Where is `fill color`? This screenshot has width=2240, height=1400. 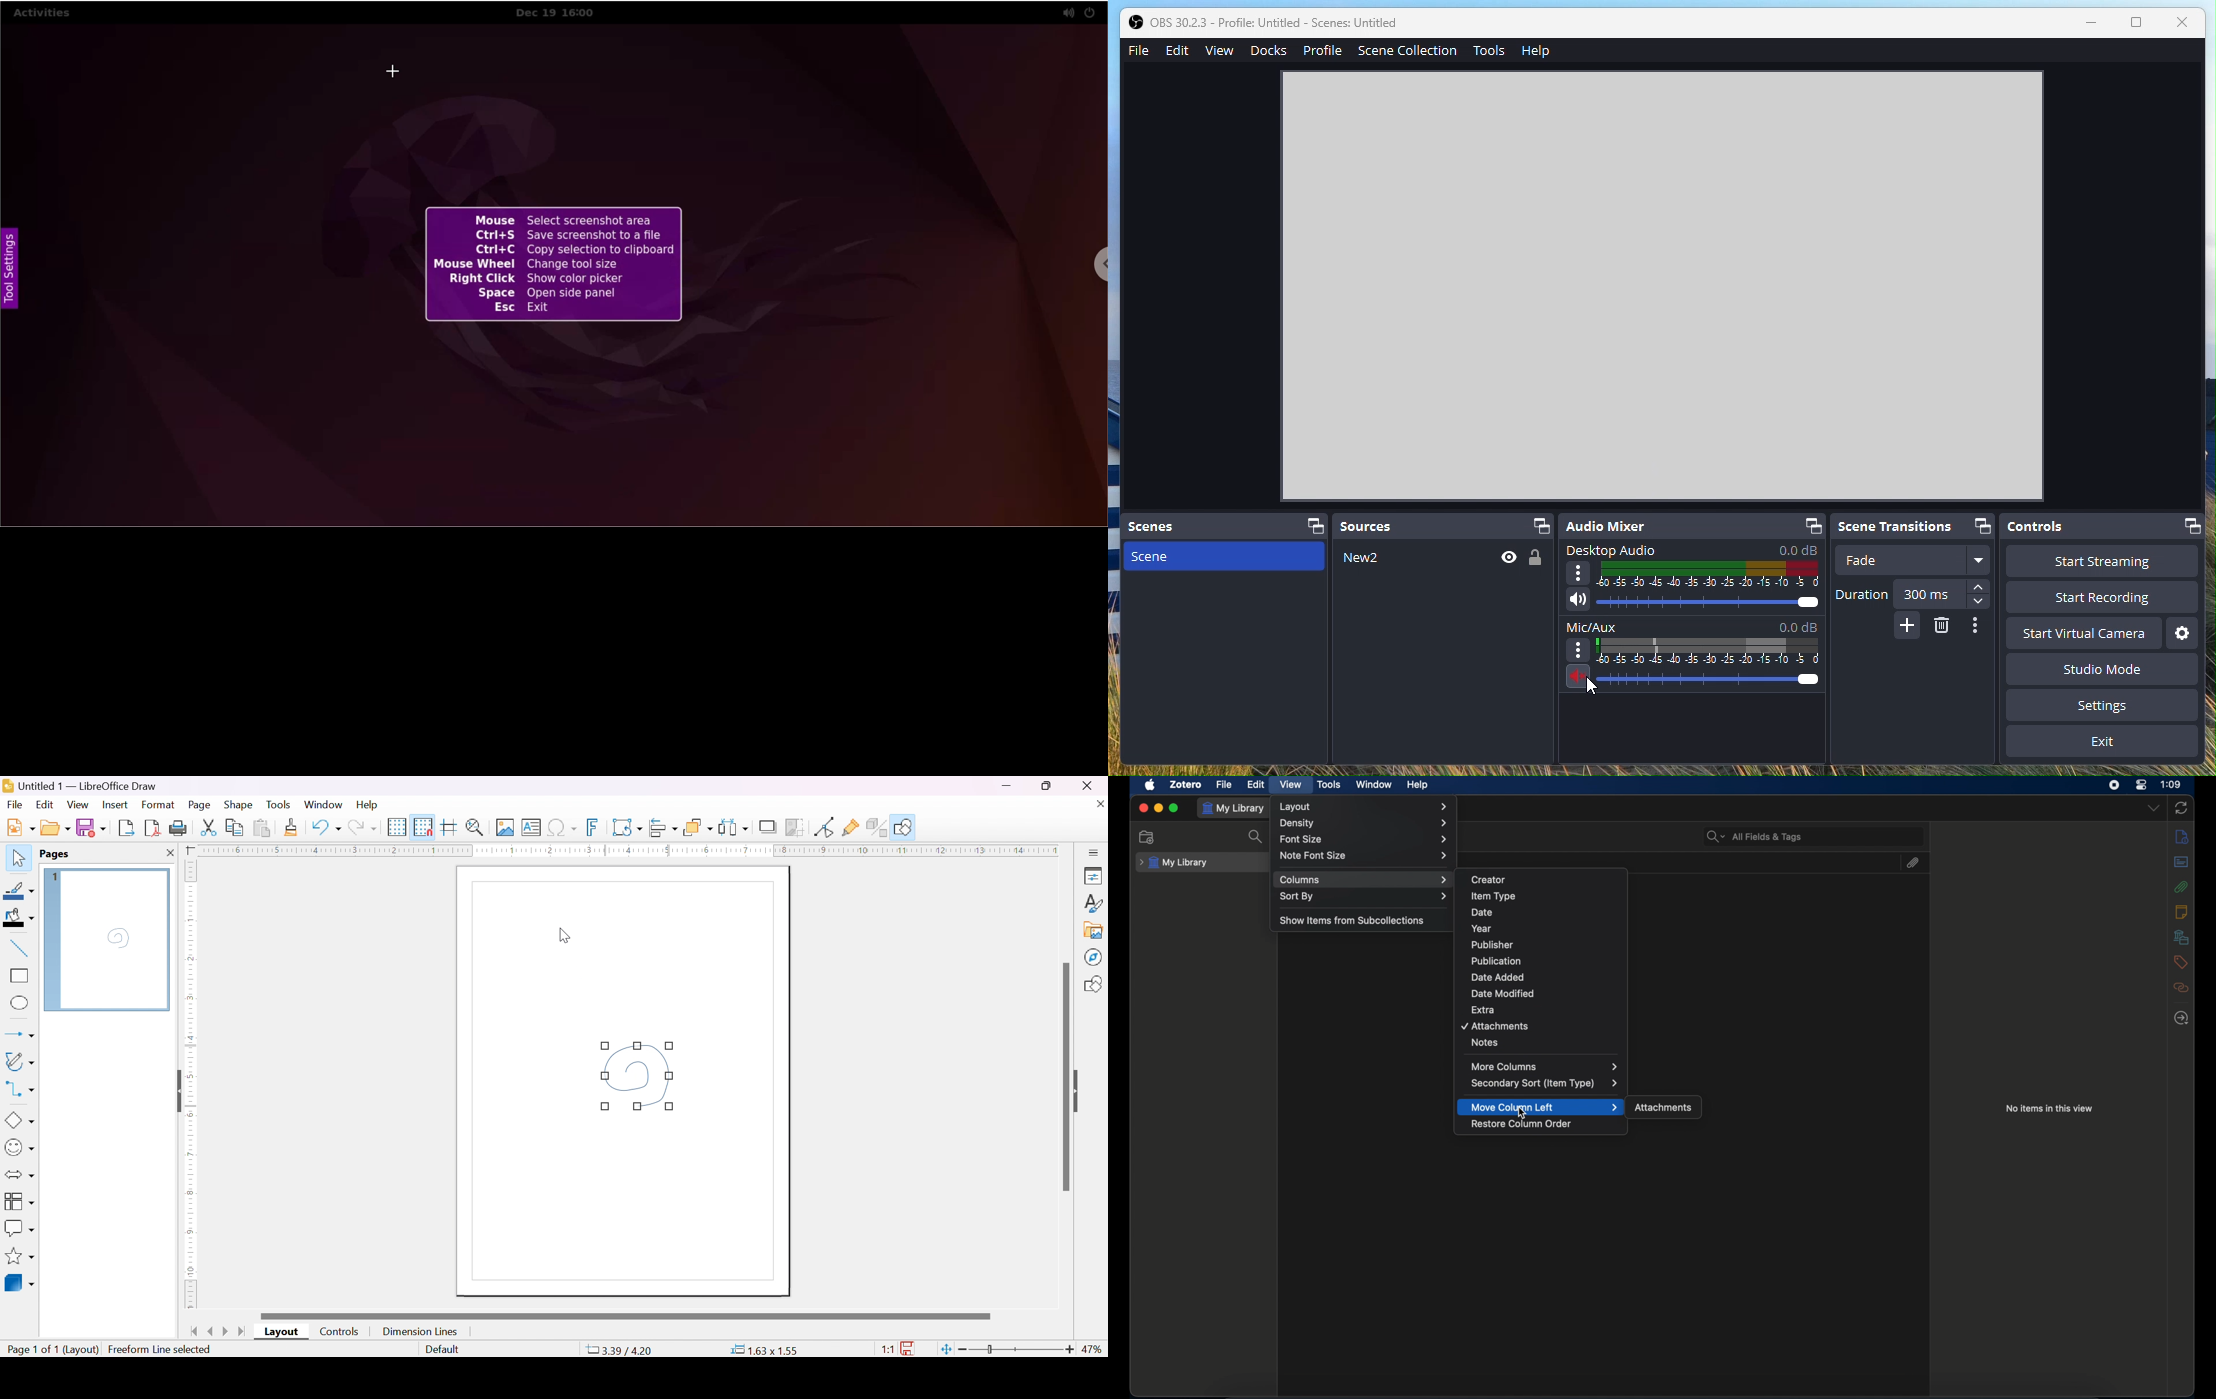
fill color is located at coordinates (17, 917).